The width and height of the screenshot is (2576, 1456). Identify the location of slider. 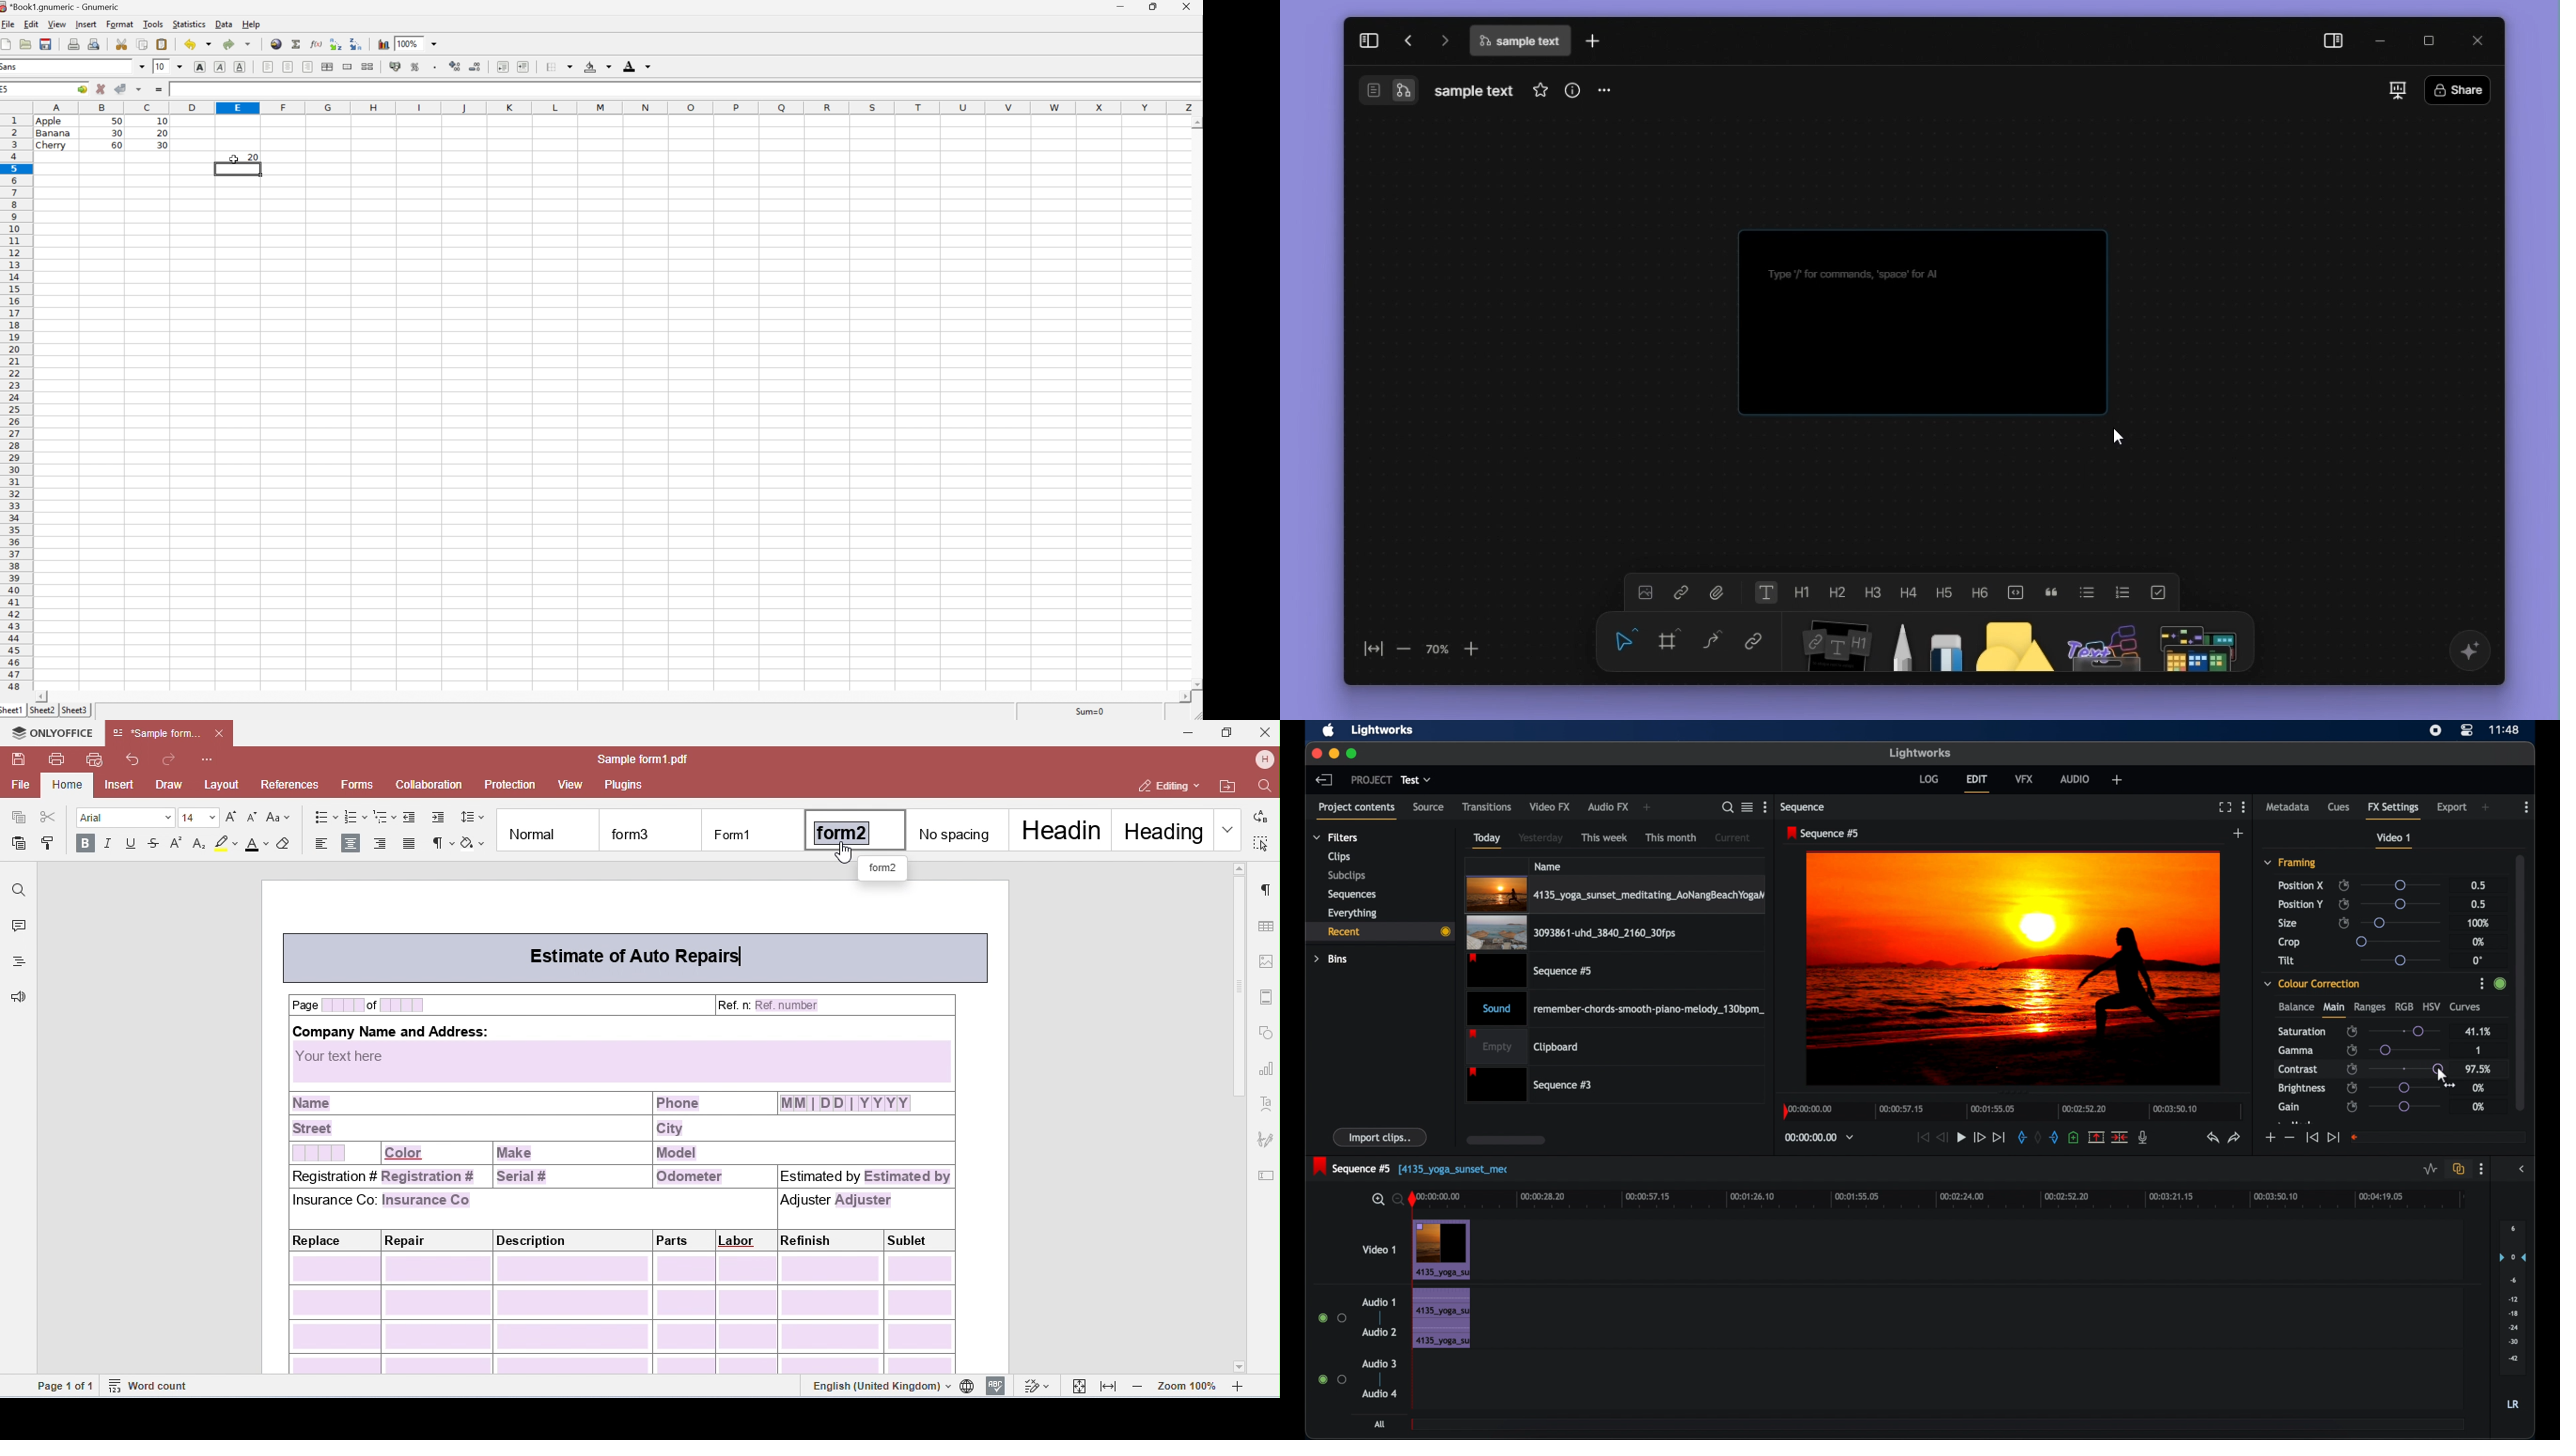
(2404, 1031).